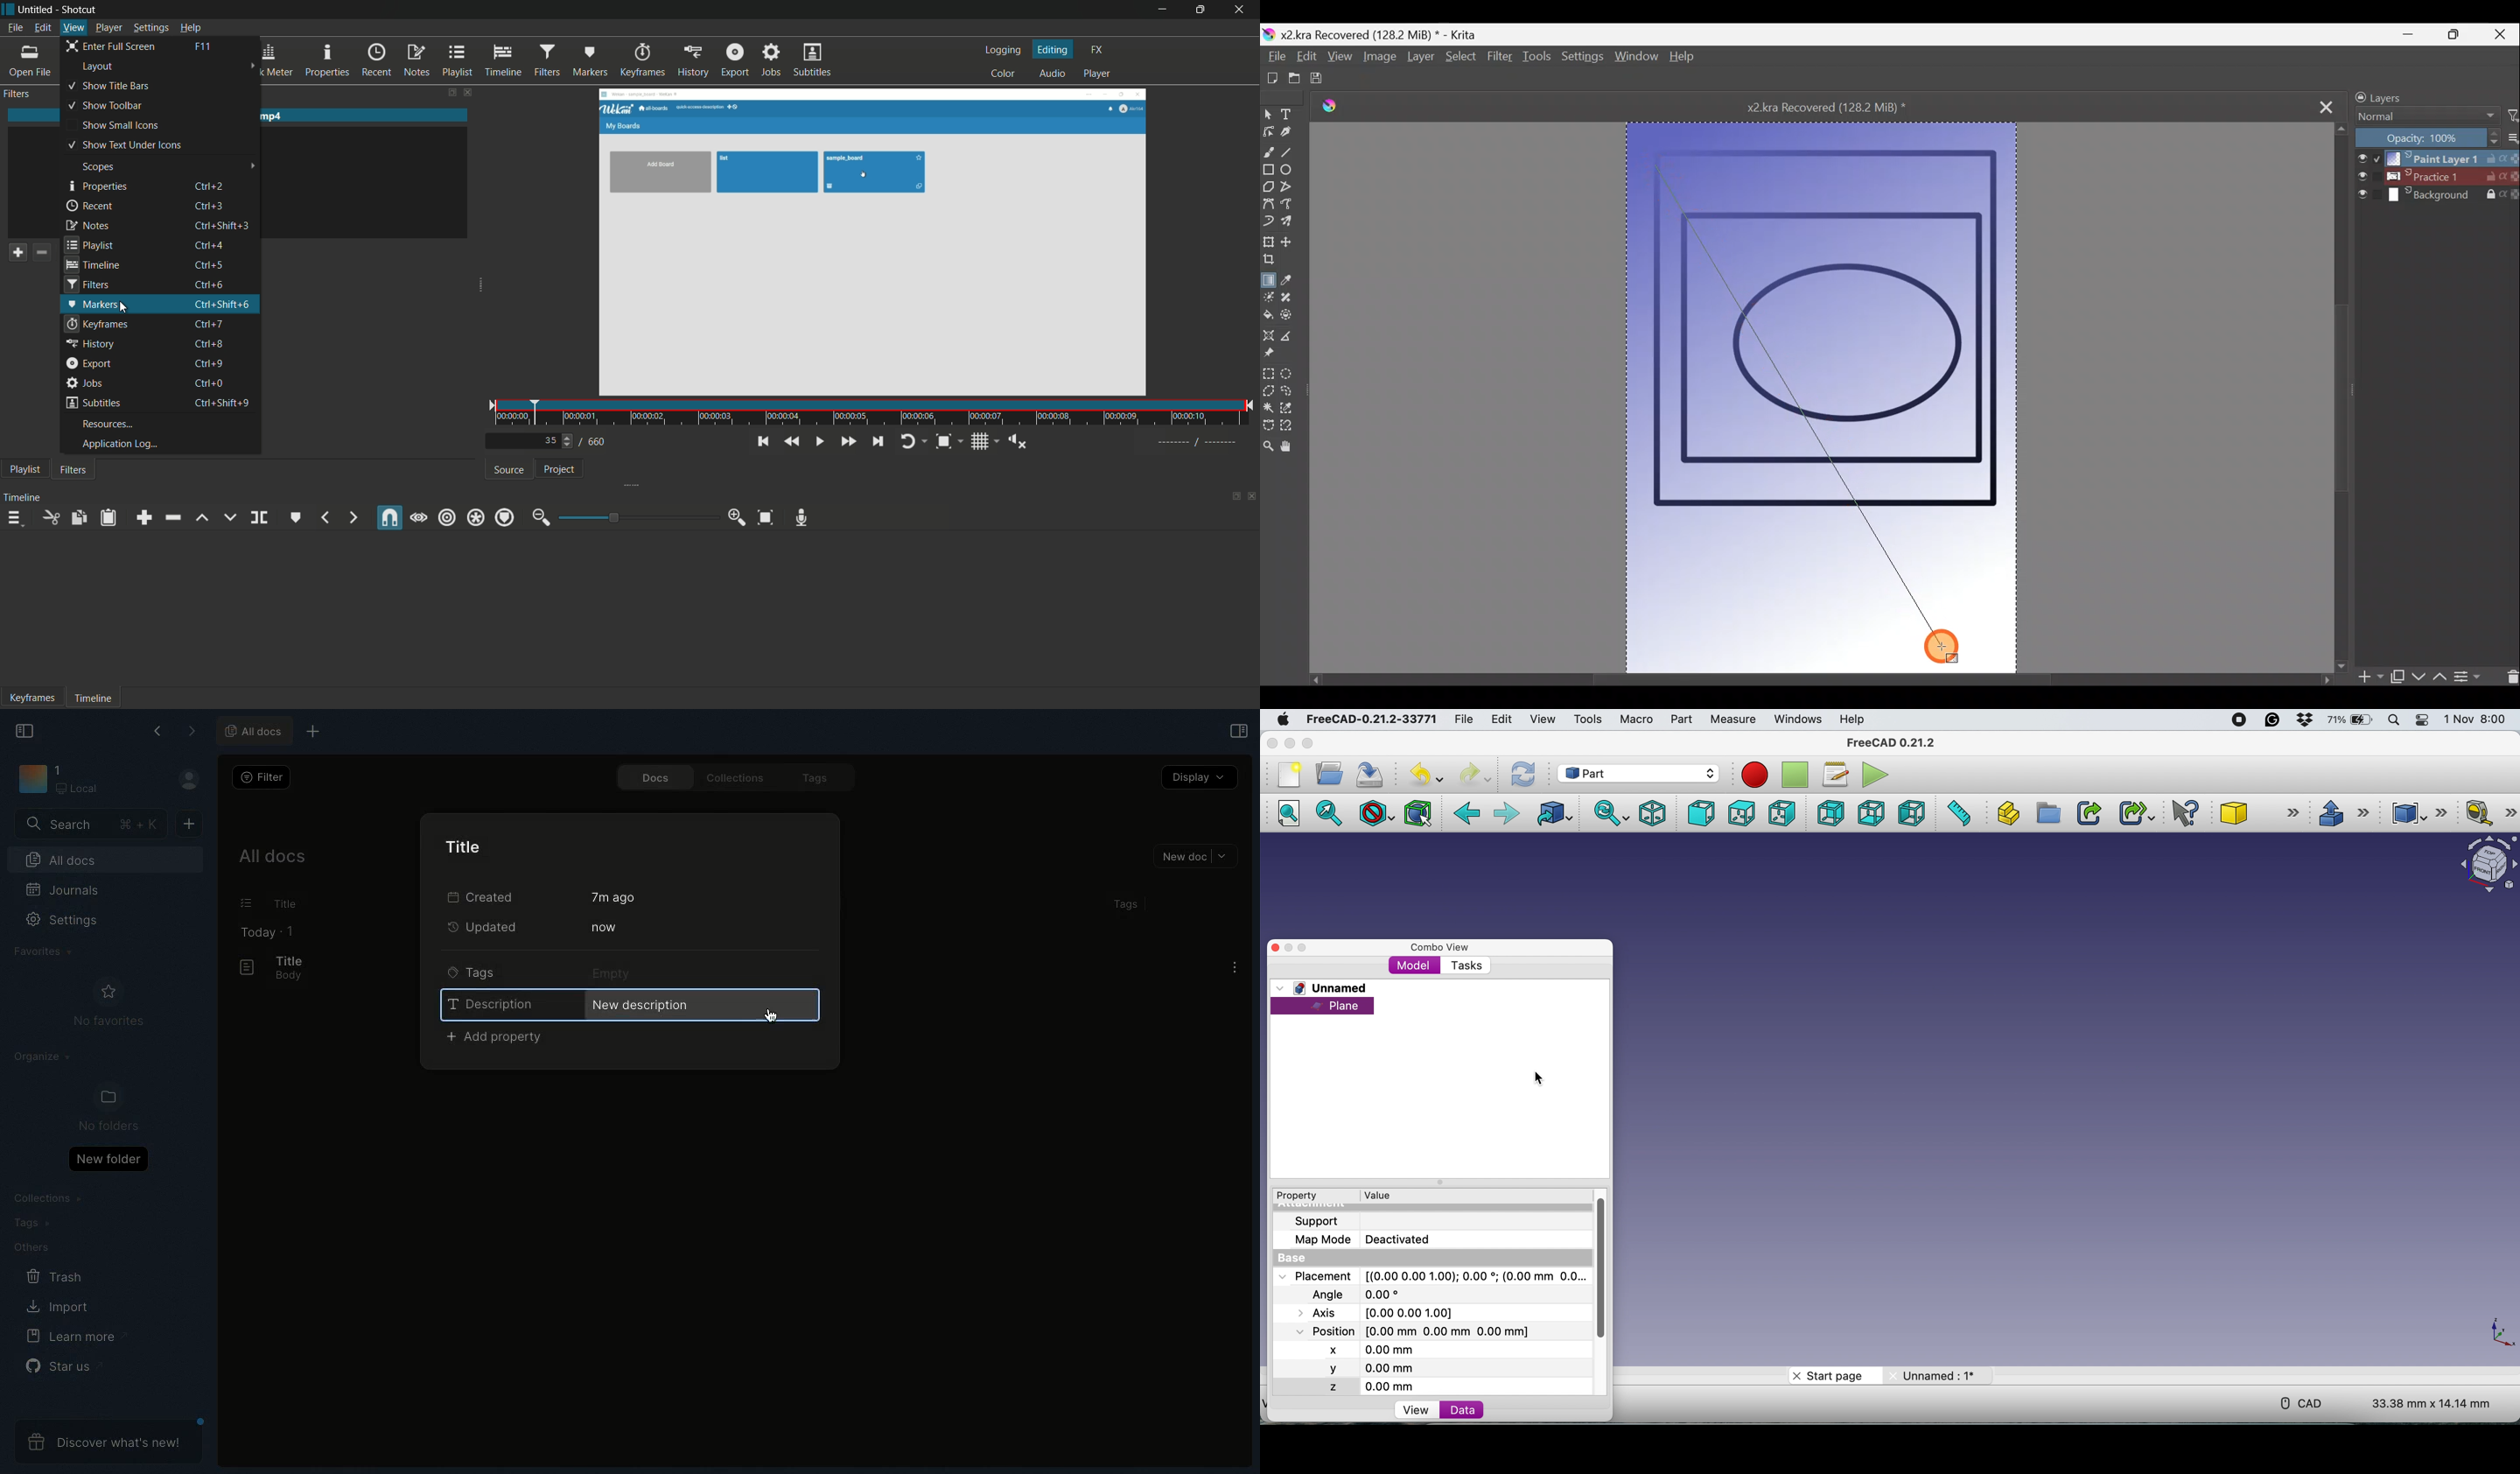  What do you see at coordinates (635, 517) in the screenshot?
I see `adjustment bar` at bounding box center [635, 517].